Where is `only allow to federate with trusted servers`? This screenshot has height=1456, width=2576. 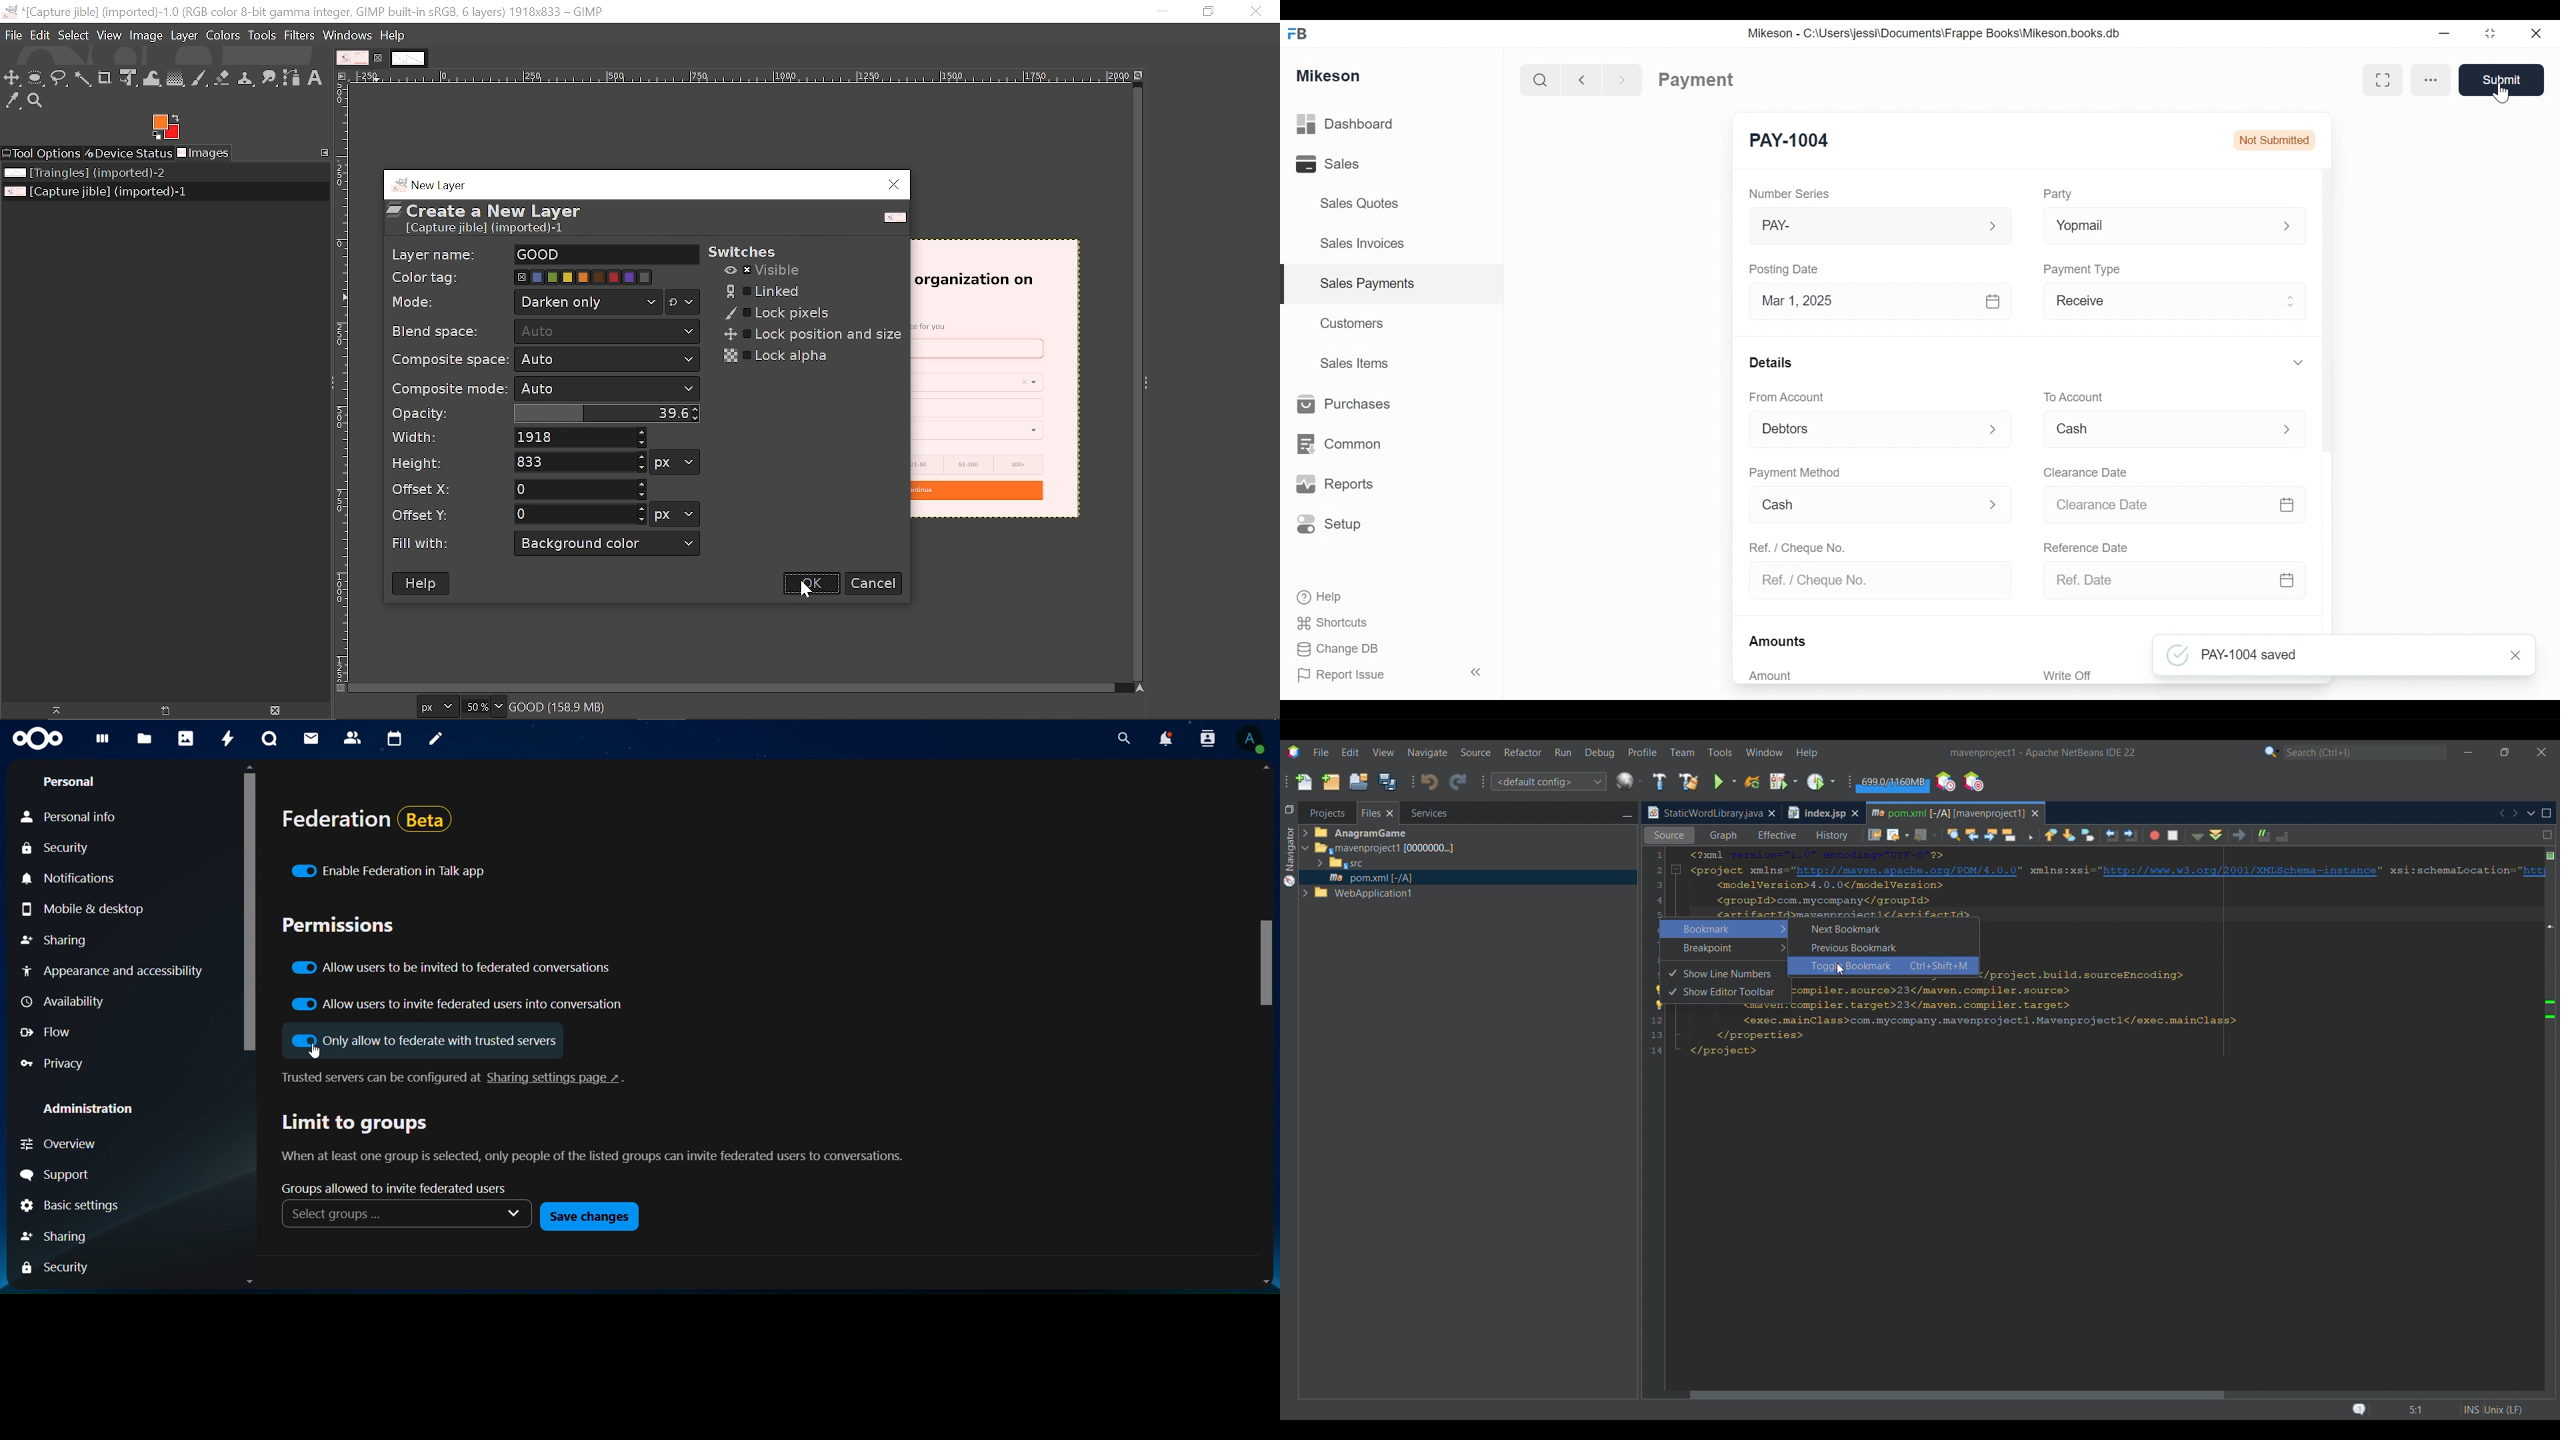
only allow to federate with trusted servers is located at coordinates (421, 1039).